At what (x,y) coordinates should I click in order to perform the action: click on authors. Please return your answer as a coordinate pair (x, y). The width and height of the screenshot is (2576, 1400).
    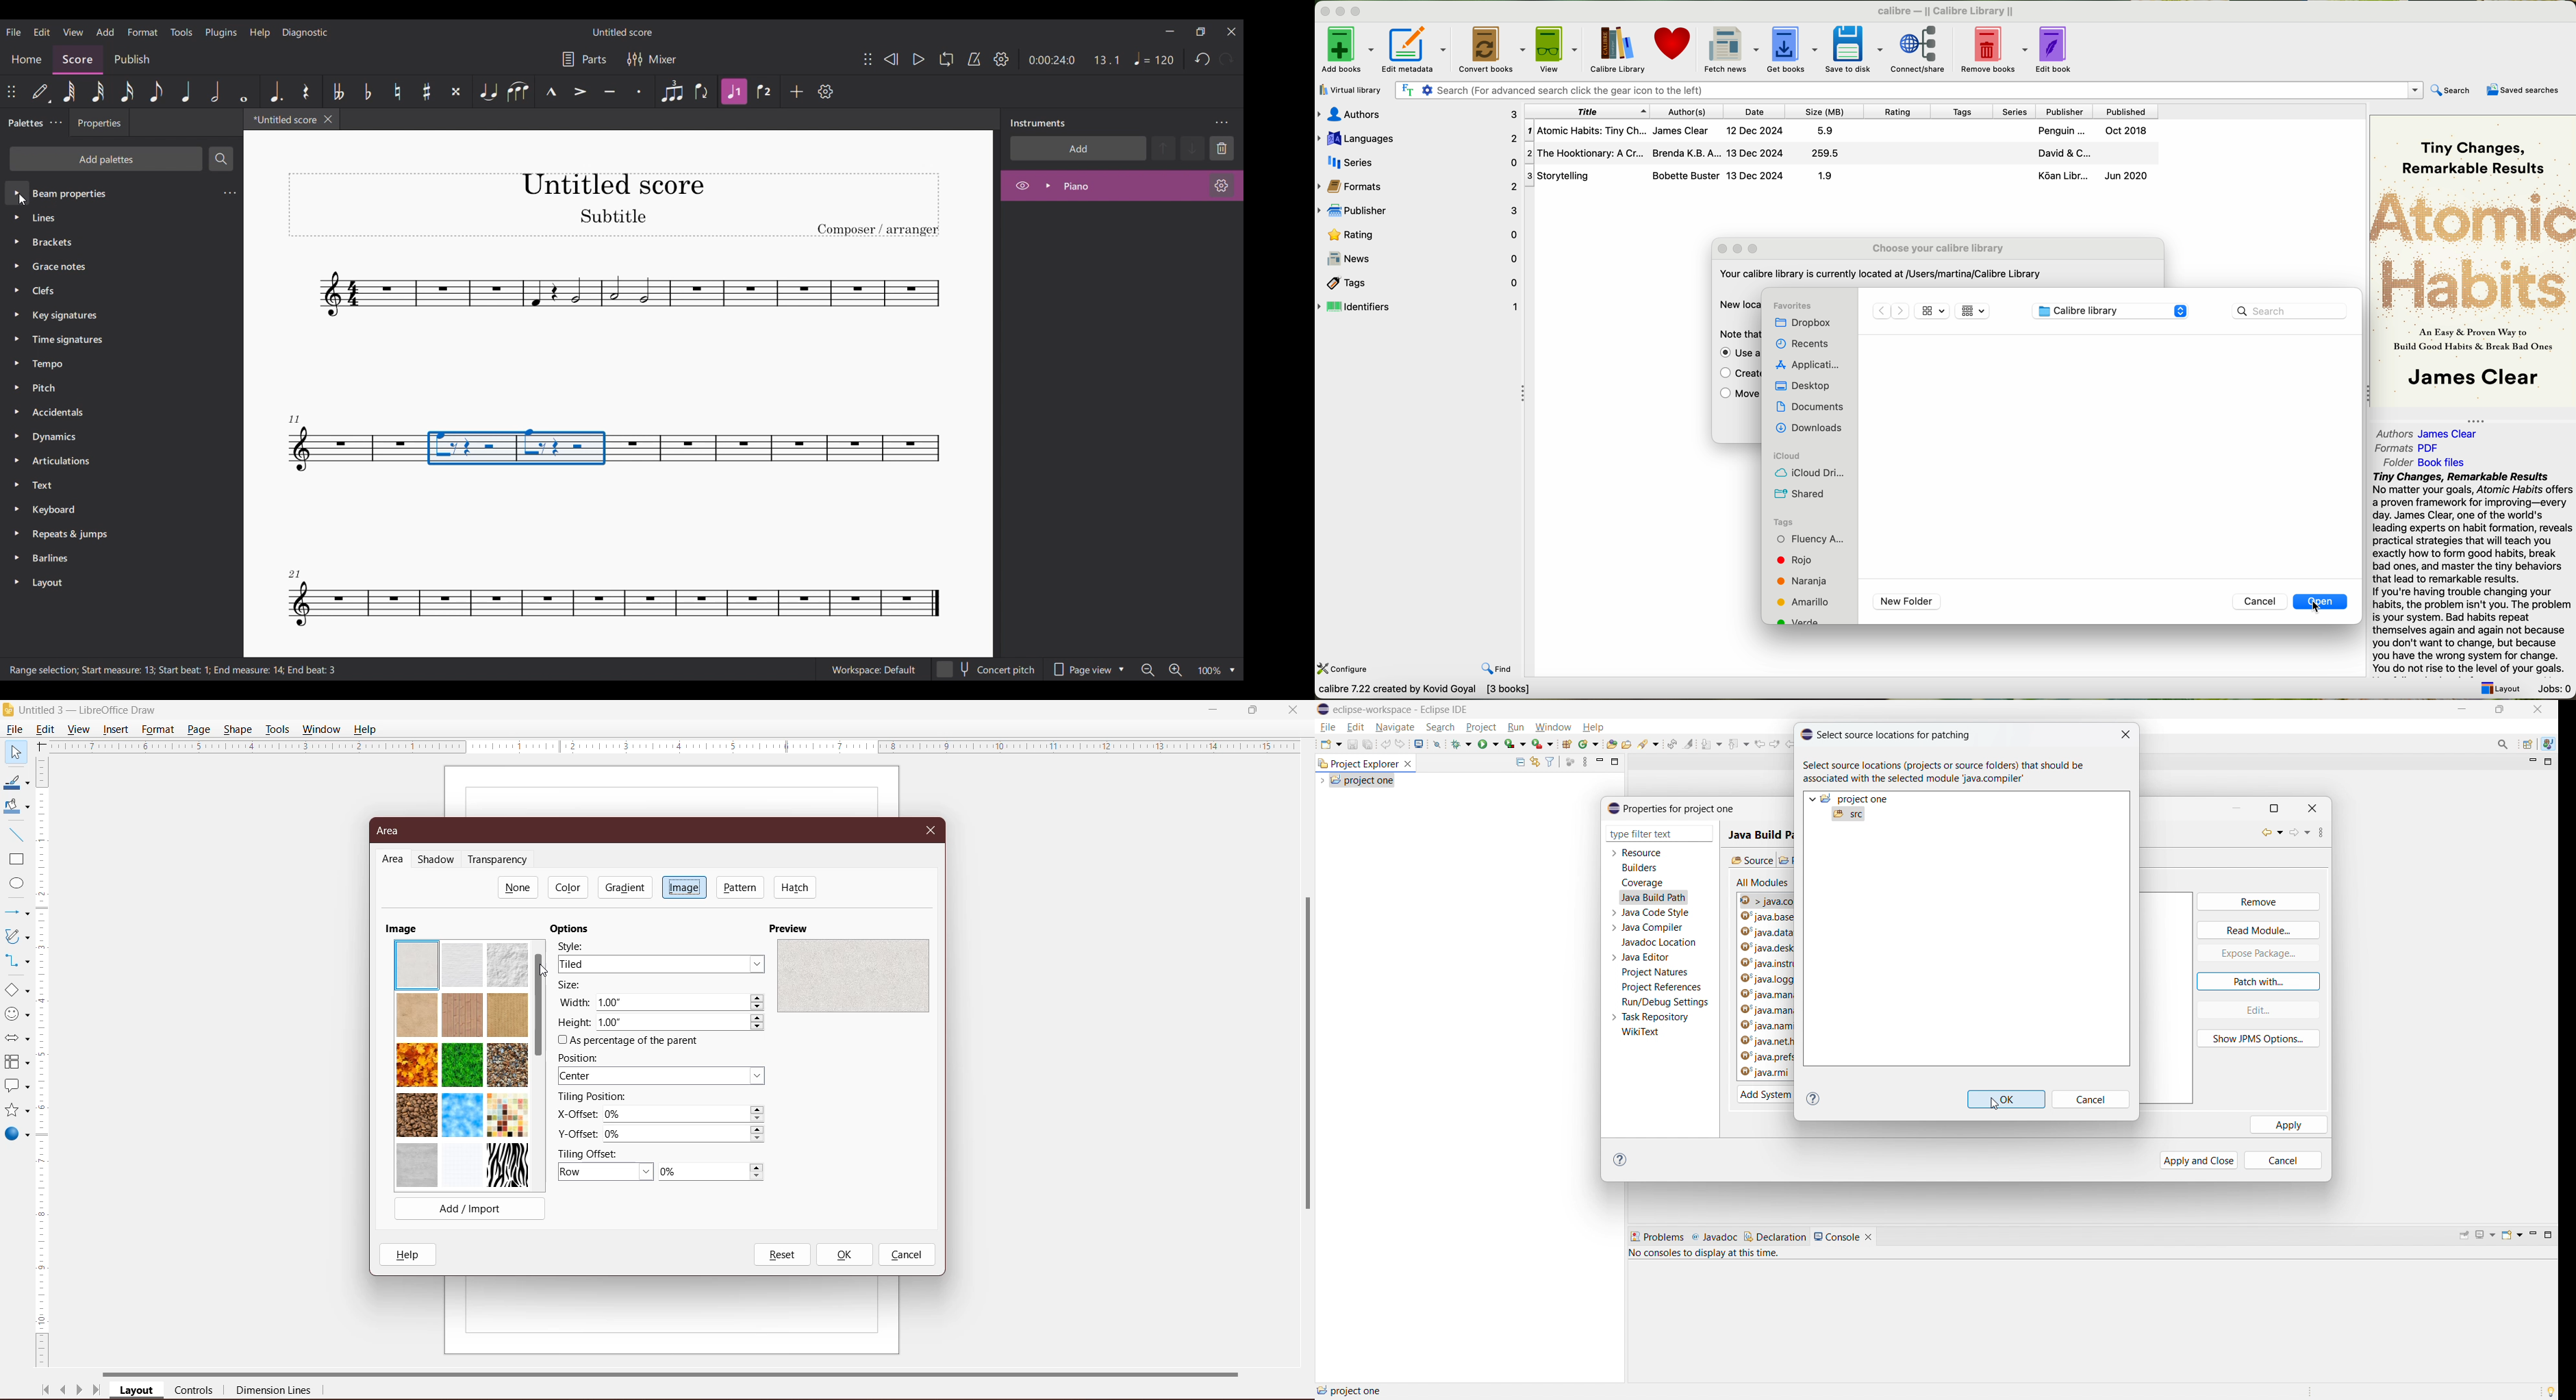
    Looking at the image, I should click on (1417, 113).